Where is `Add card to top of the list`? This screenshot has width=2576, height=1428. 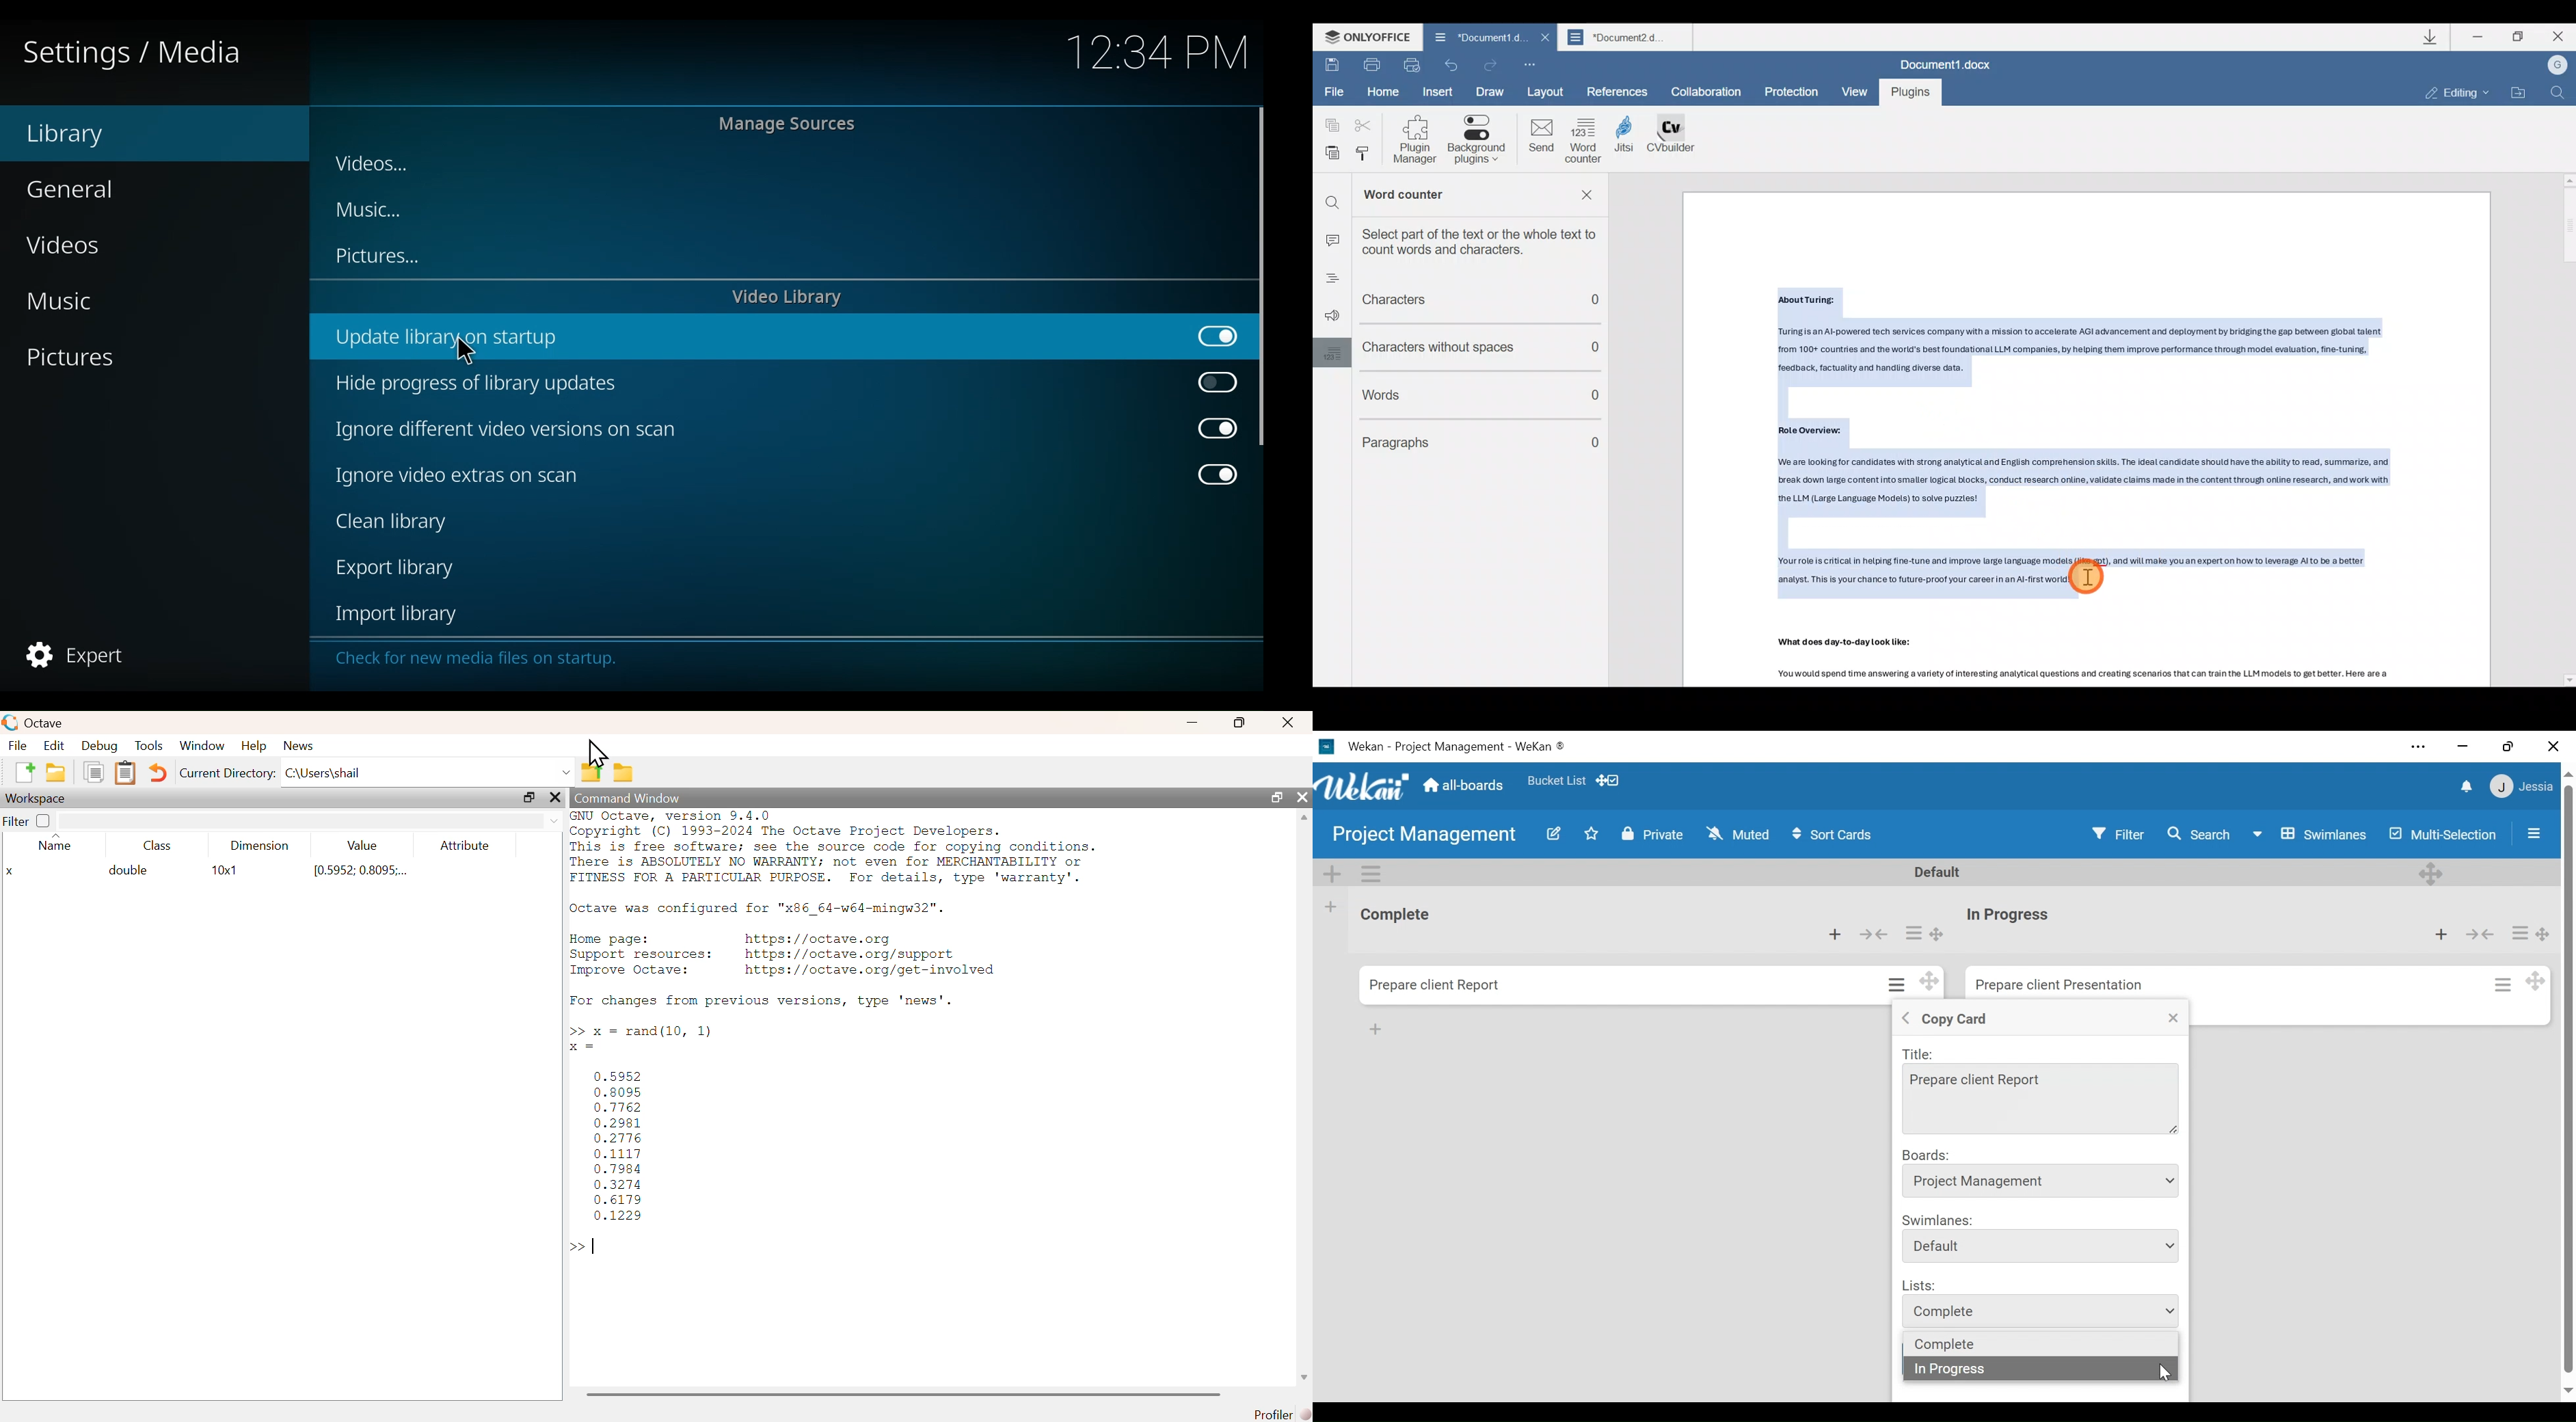 Add card to top of the list is located at coordinates (2446, 934).